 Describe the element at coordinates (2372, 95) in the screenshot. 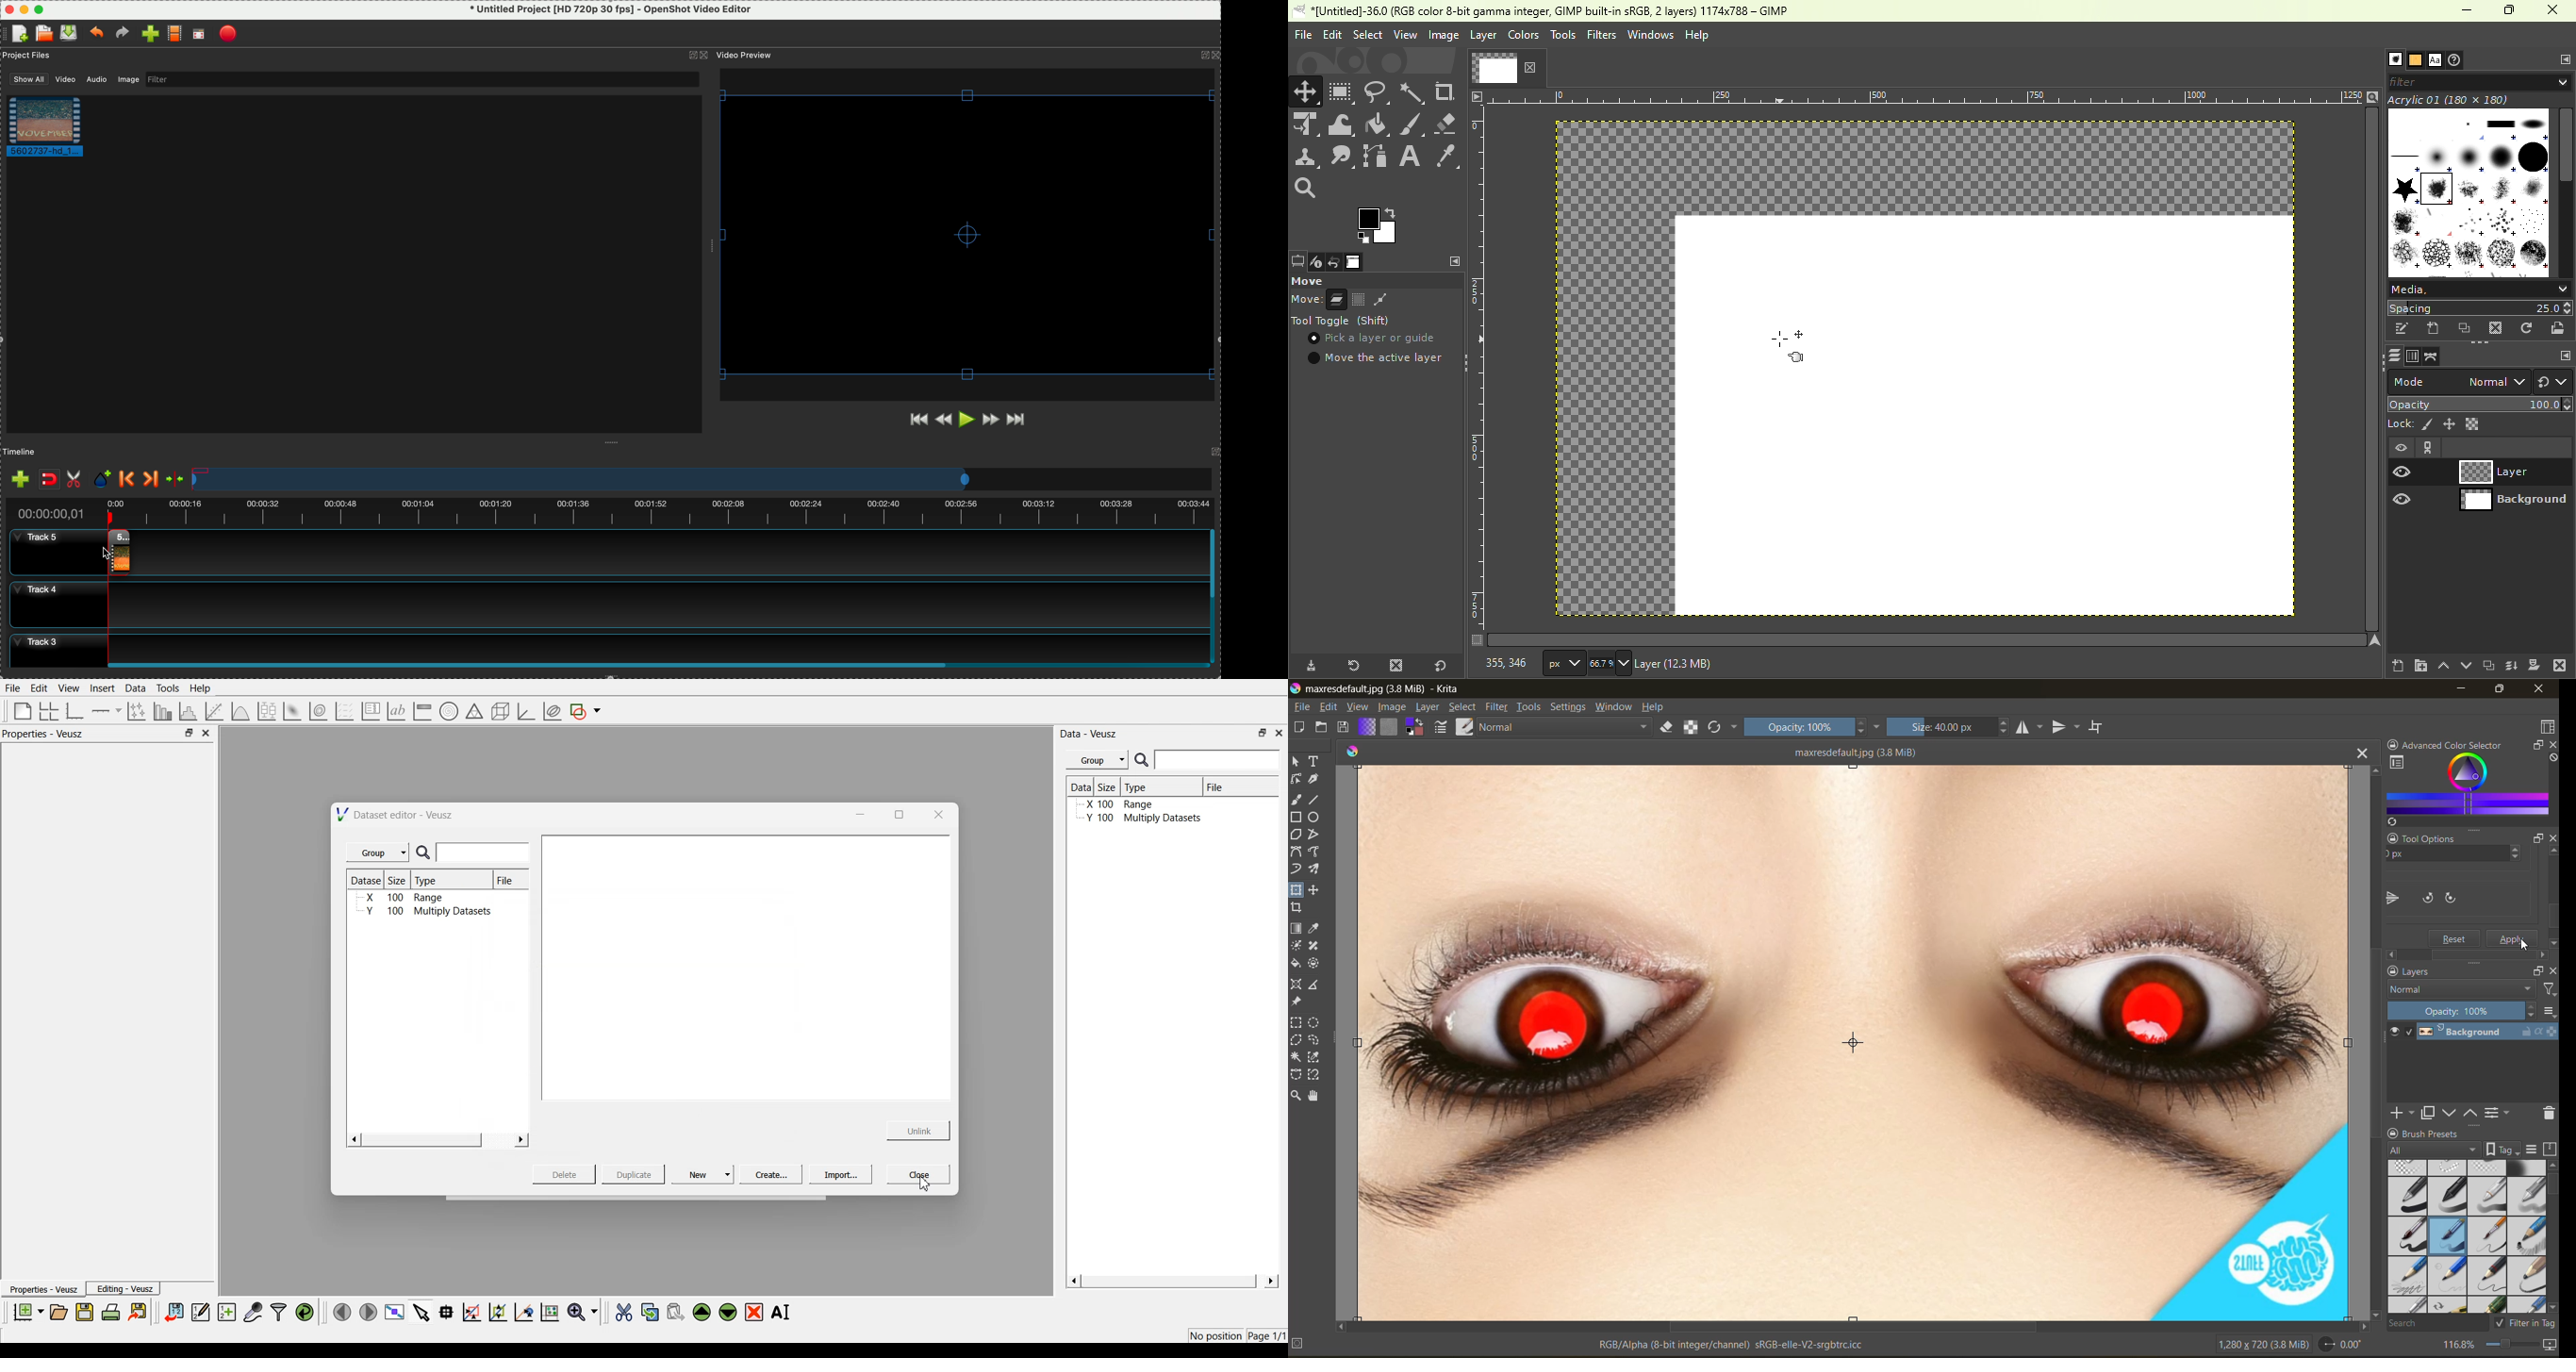

I see `Zoom image` at that location.